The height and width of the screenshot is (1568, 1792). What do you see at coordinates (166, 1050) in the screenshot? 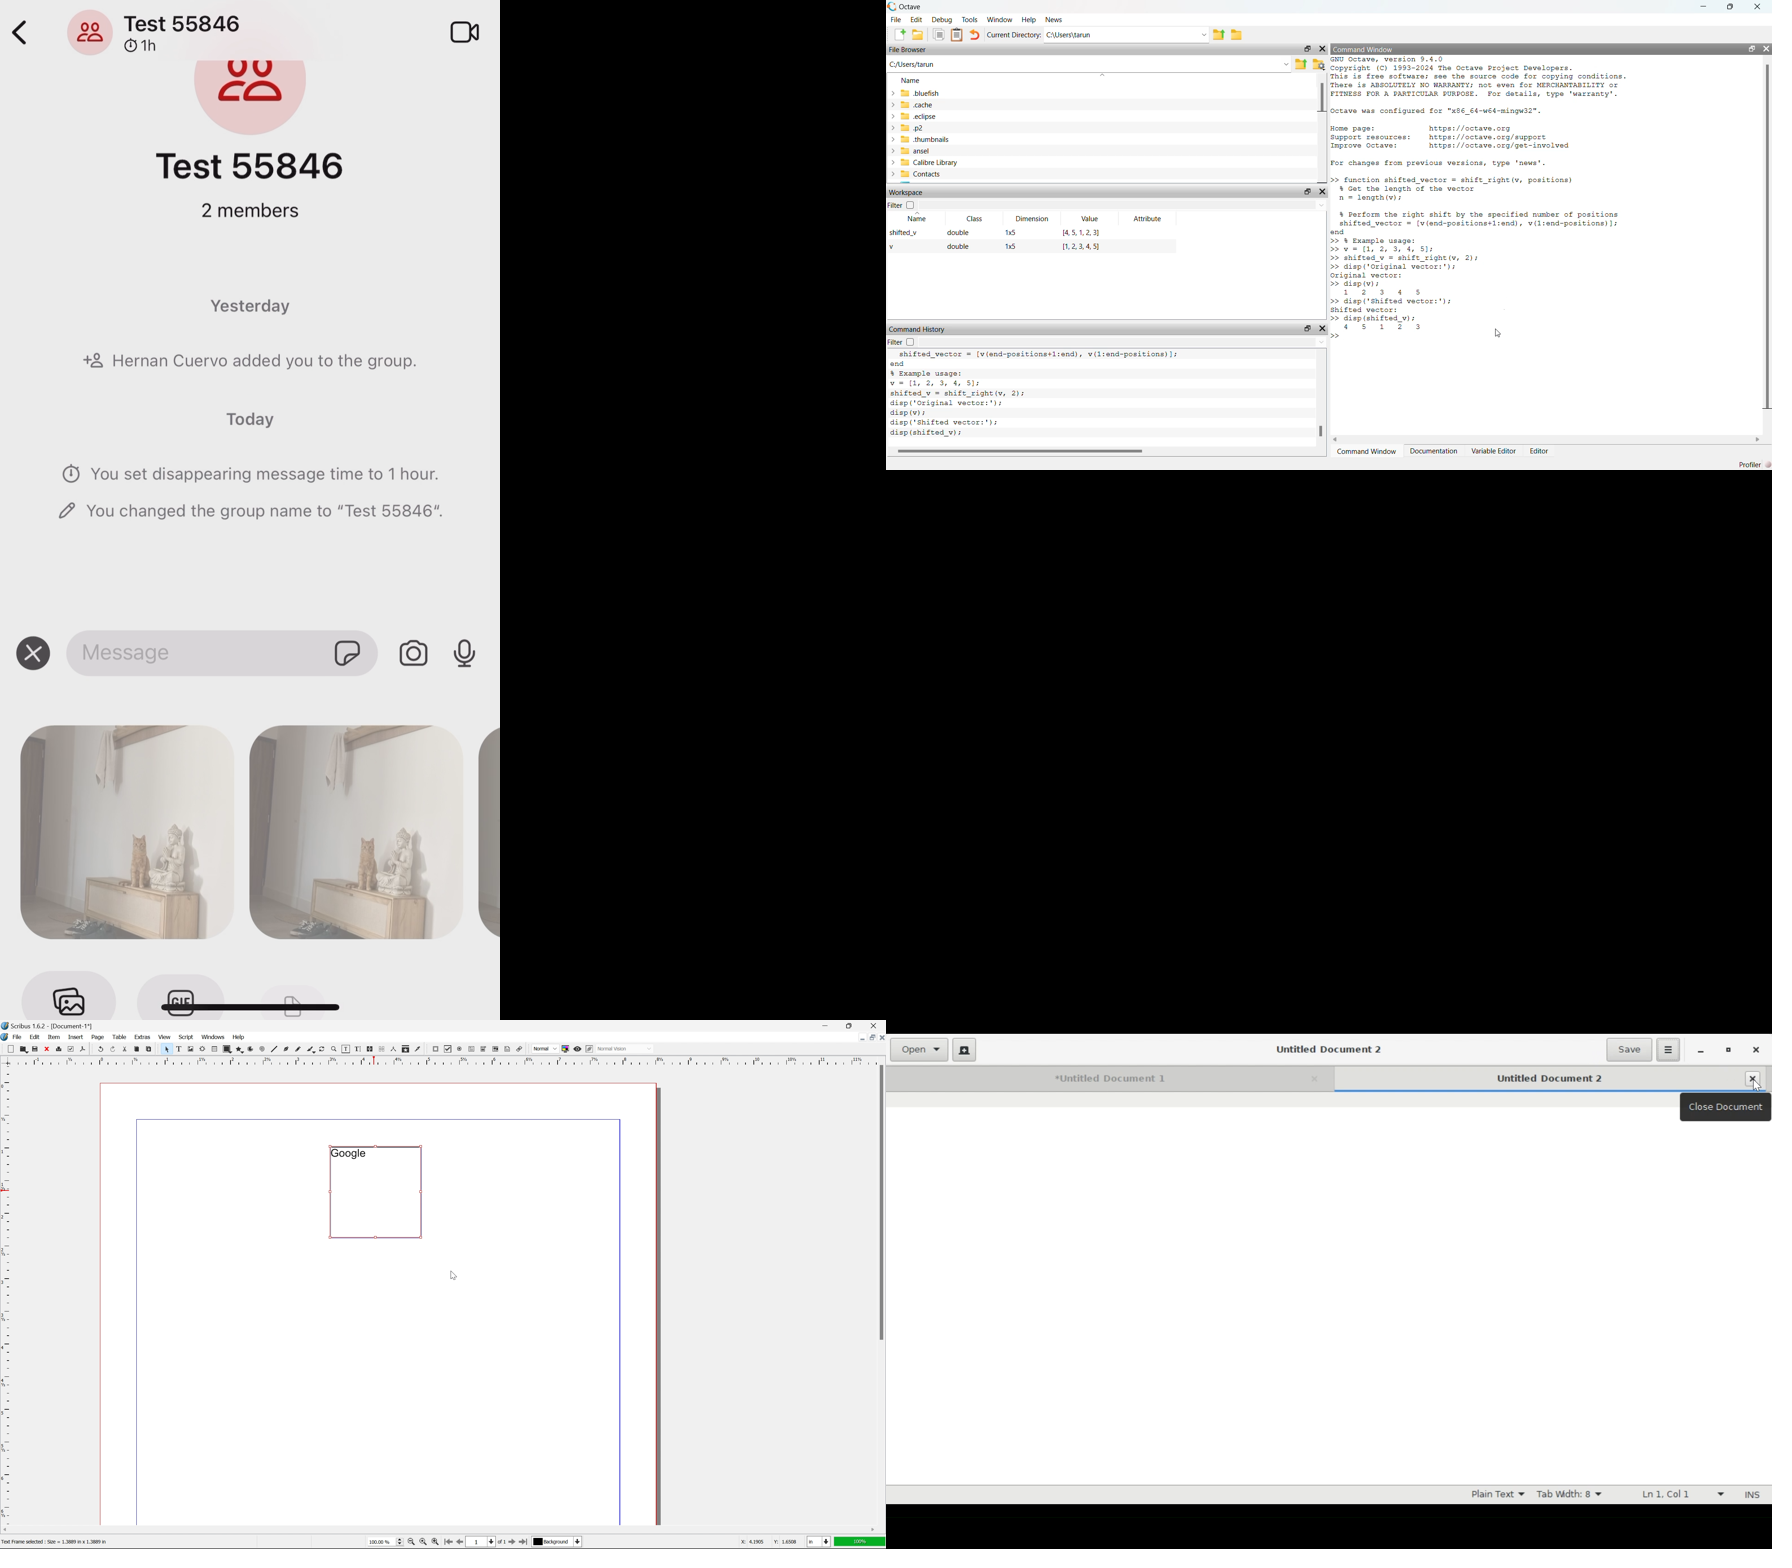
I see `select frame` at bounding box center [166, 1050].